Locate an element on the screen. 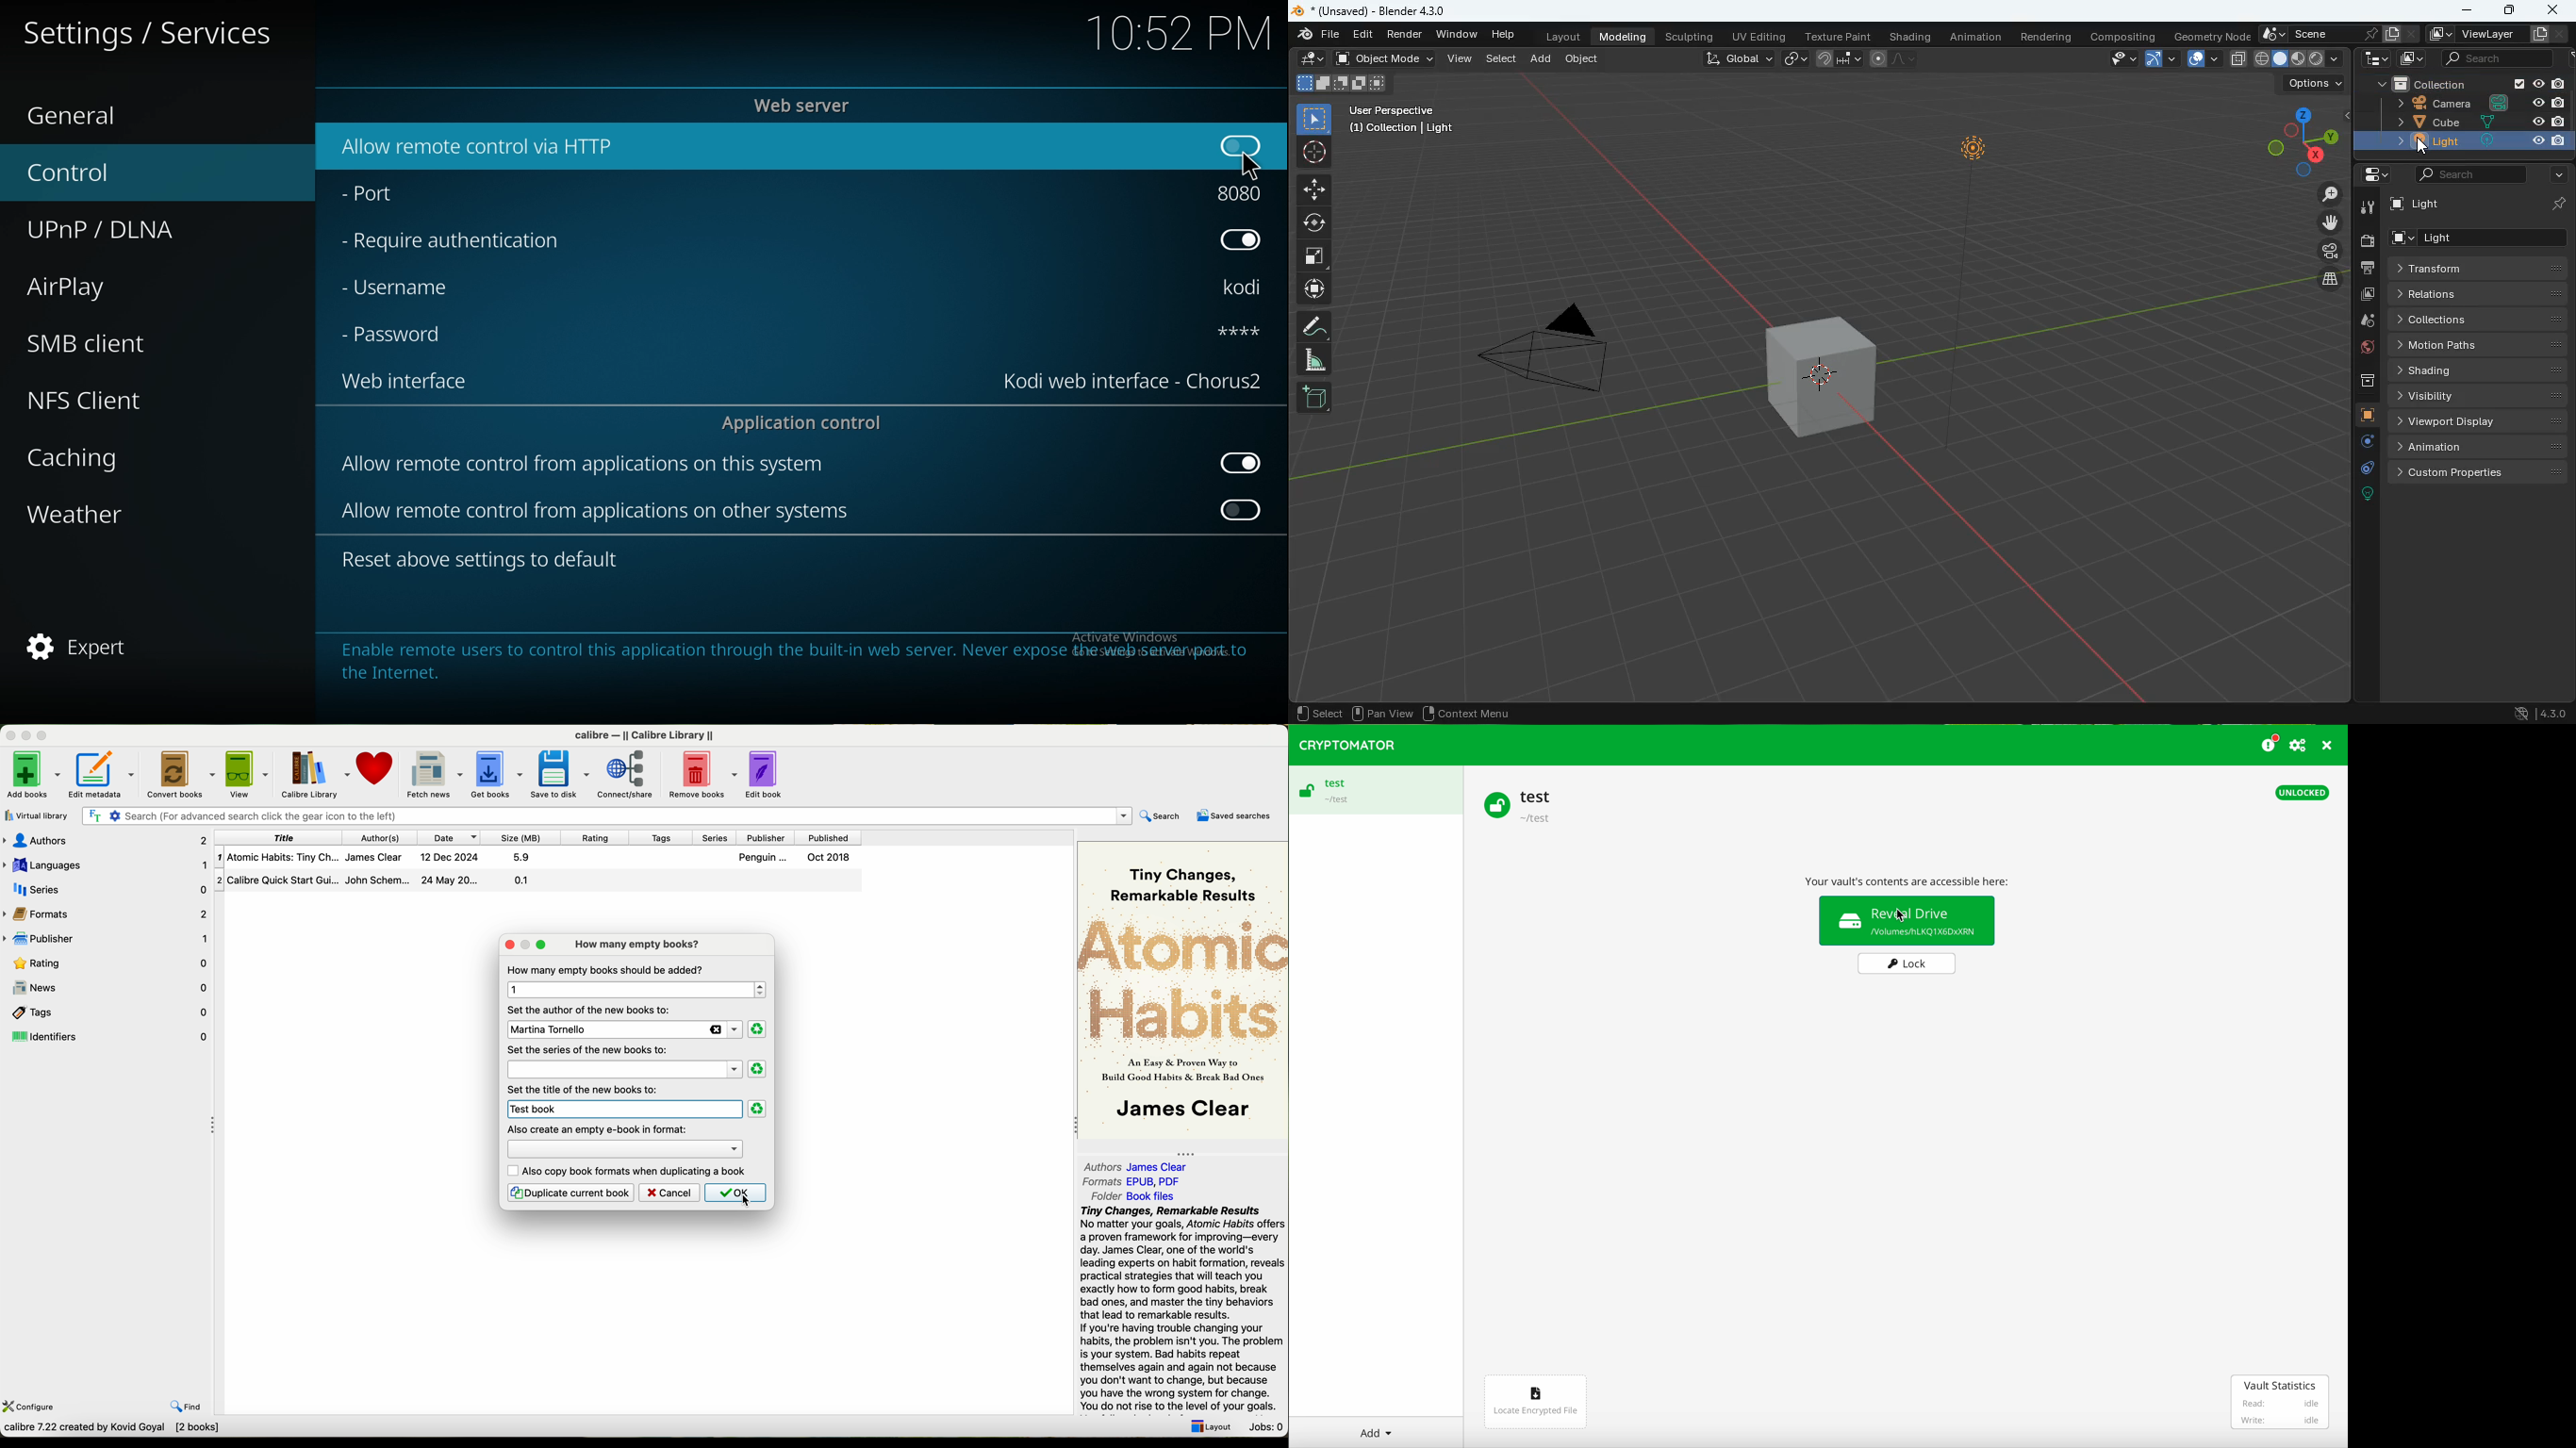 The height and width of the screenshot is (1456, 2576). web server is located at coordinates (806, 105).